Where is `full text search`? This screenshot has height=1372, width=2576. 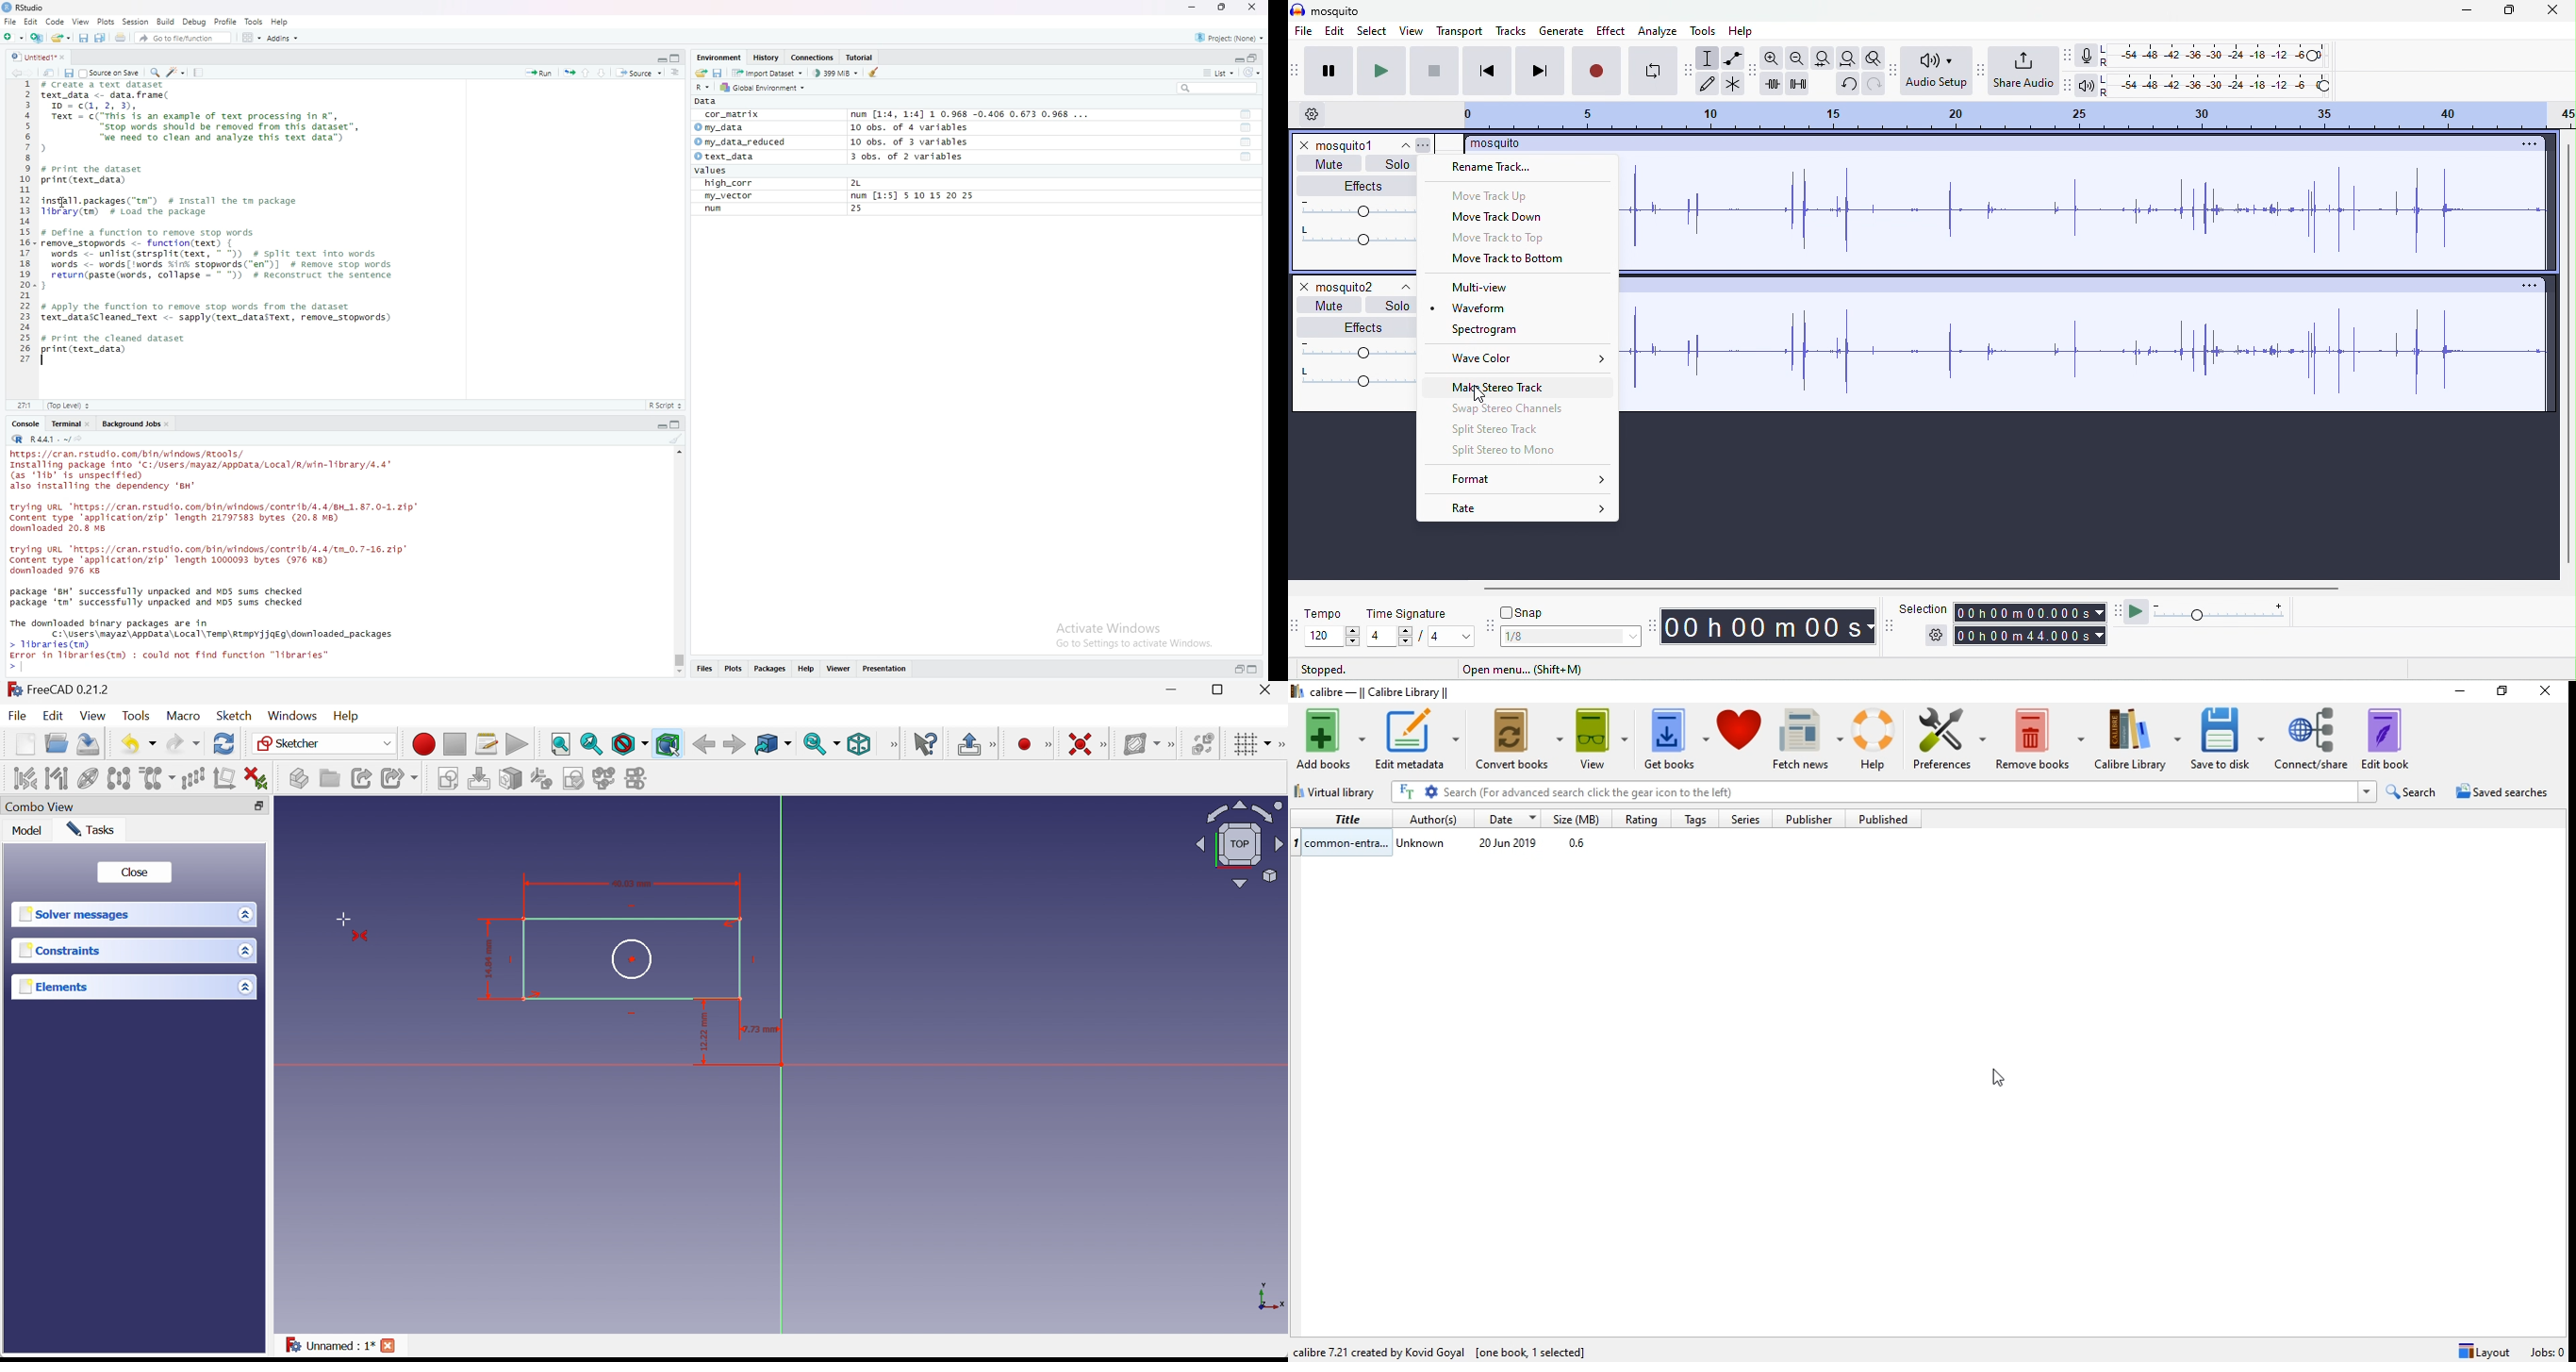 full text search is located at coordinates (1409, 792).